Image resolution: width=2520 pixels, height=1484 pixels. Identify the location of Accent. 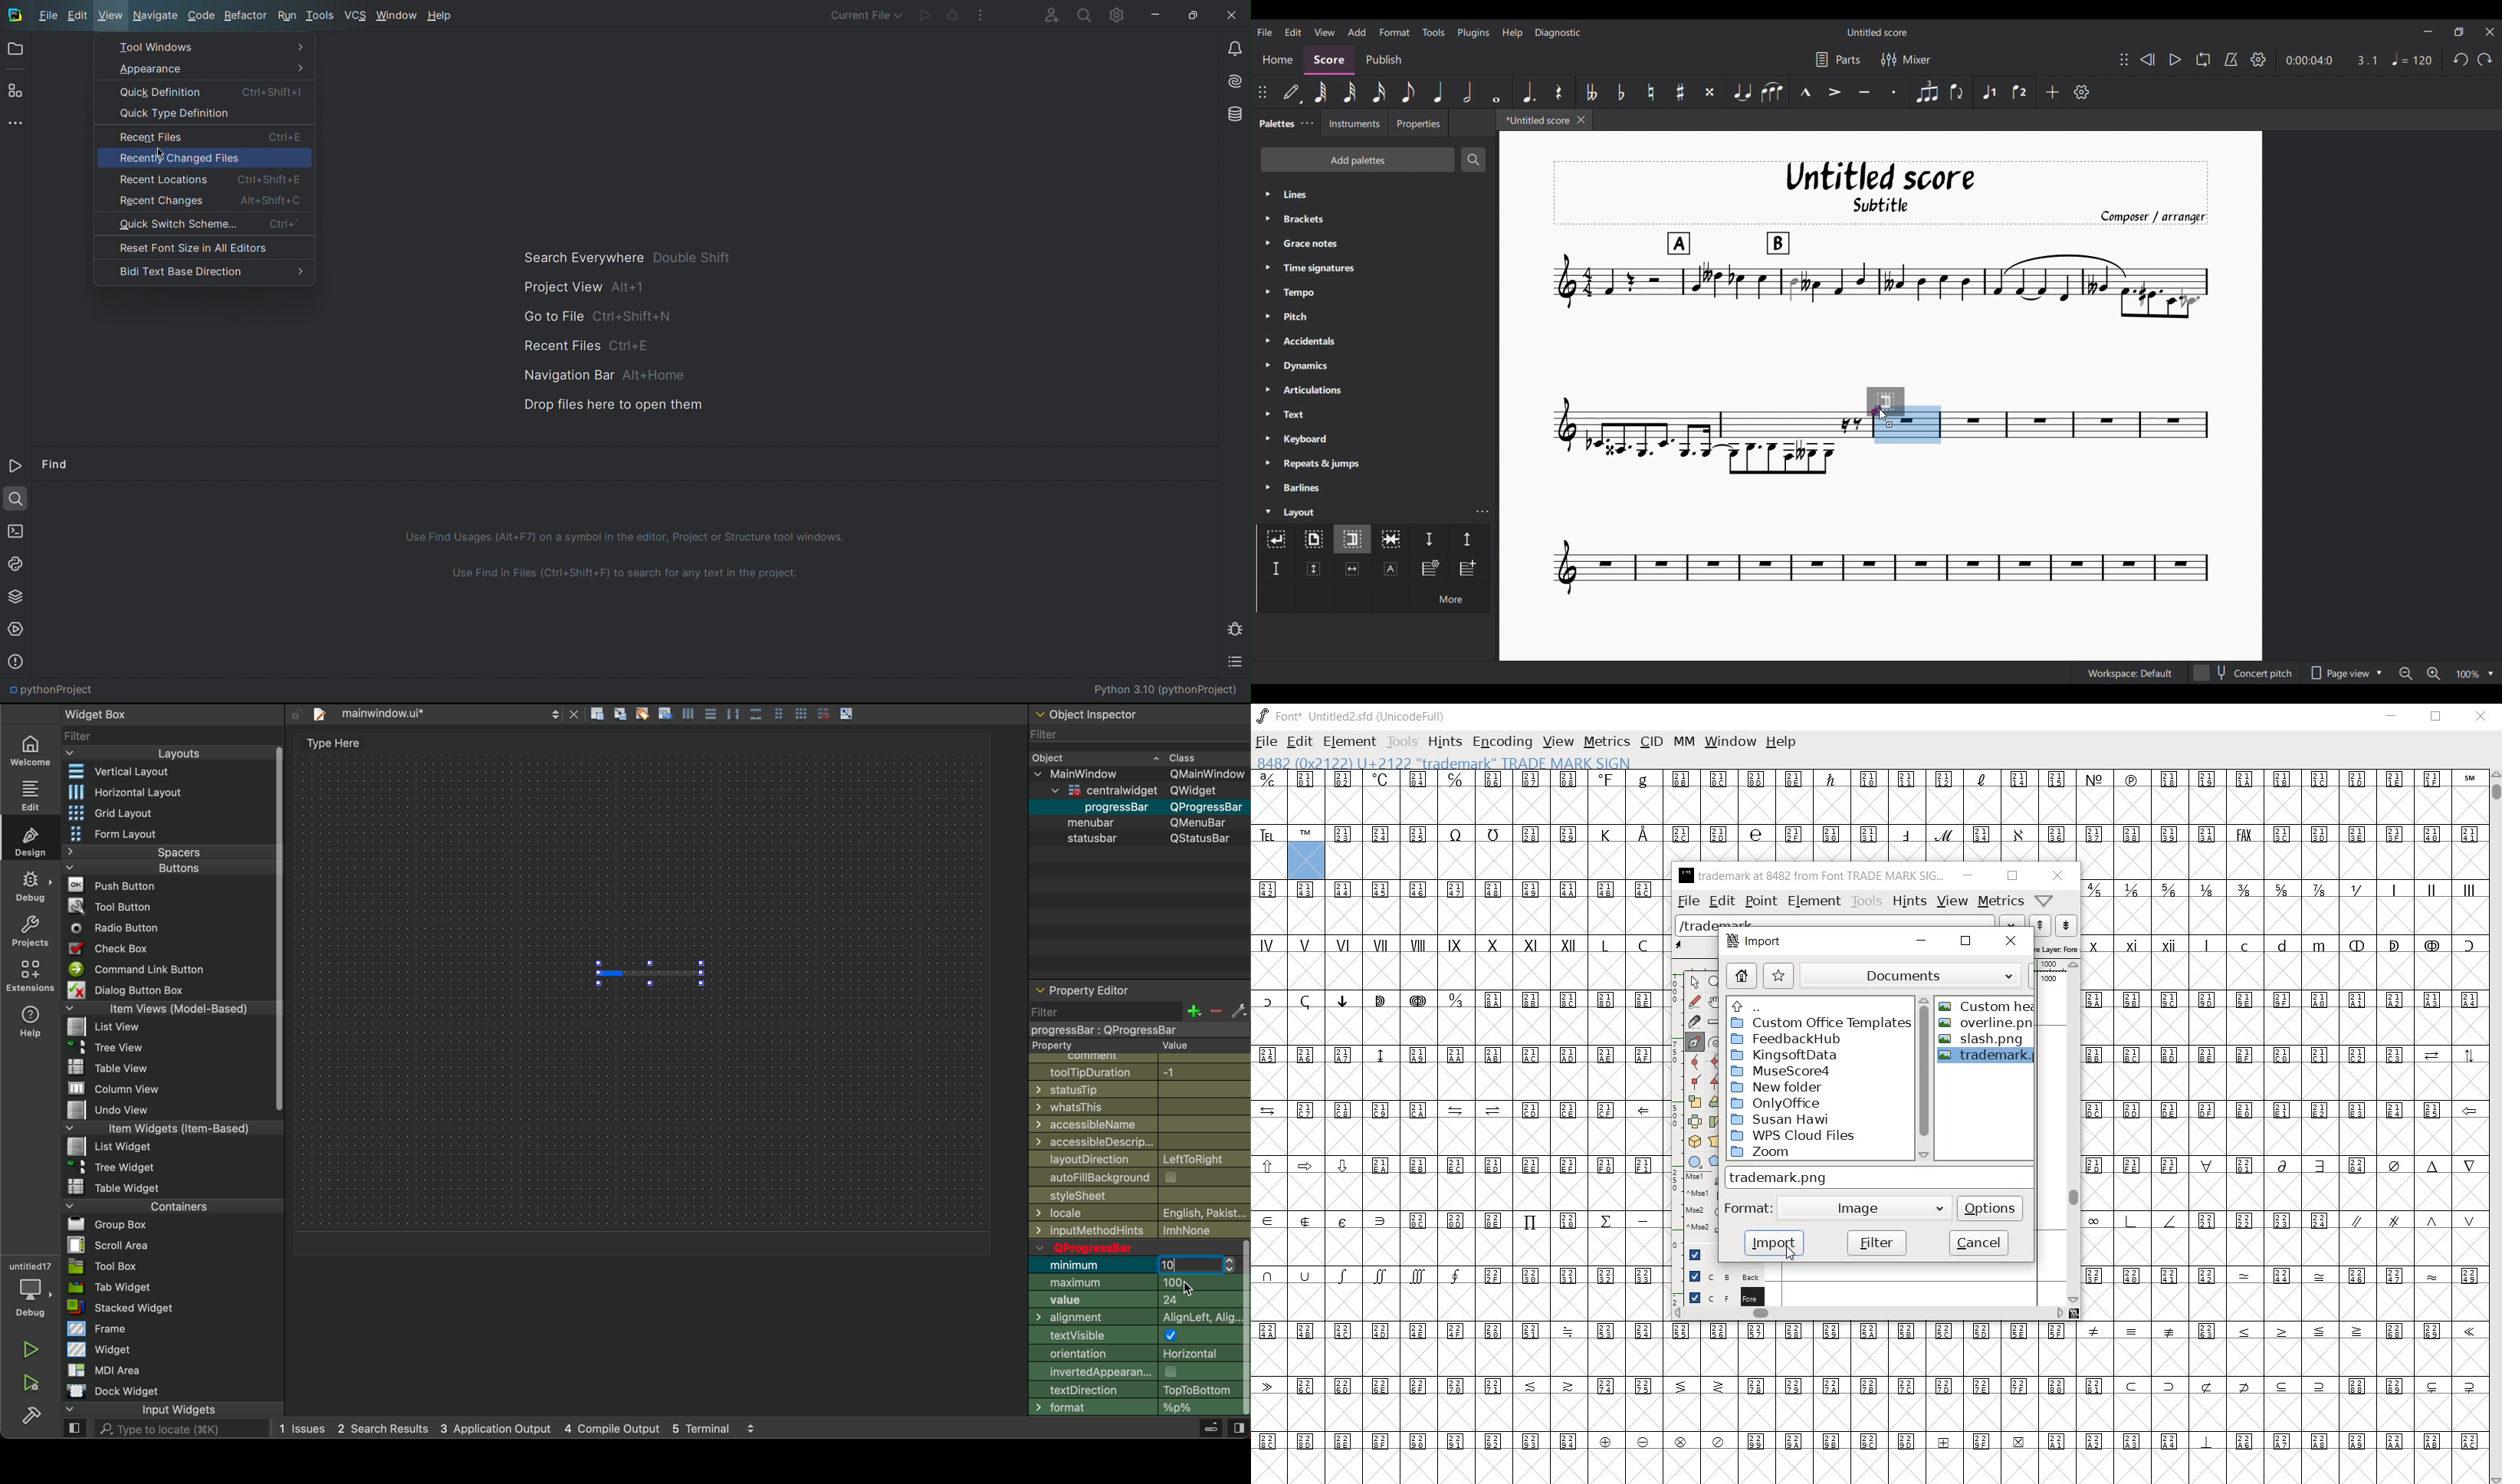
(1835, 92).